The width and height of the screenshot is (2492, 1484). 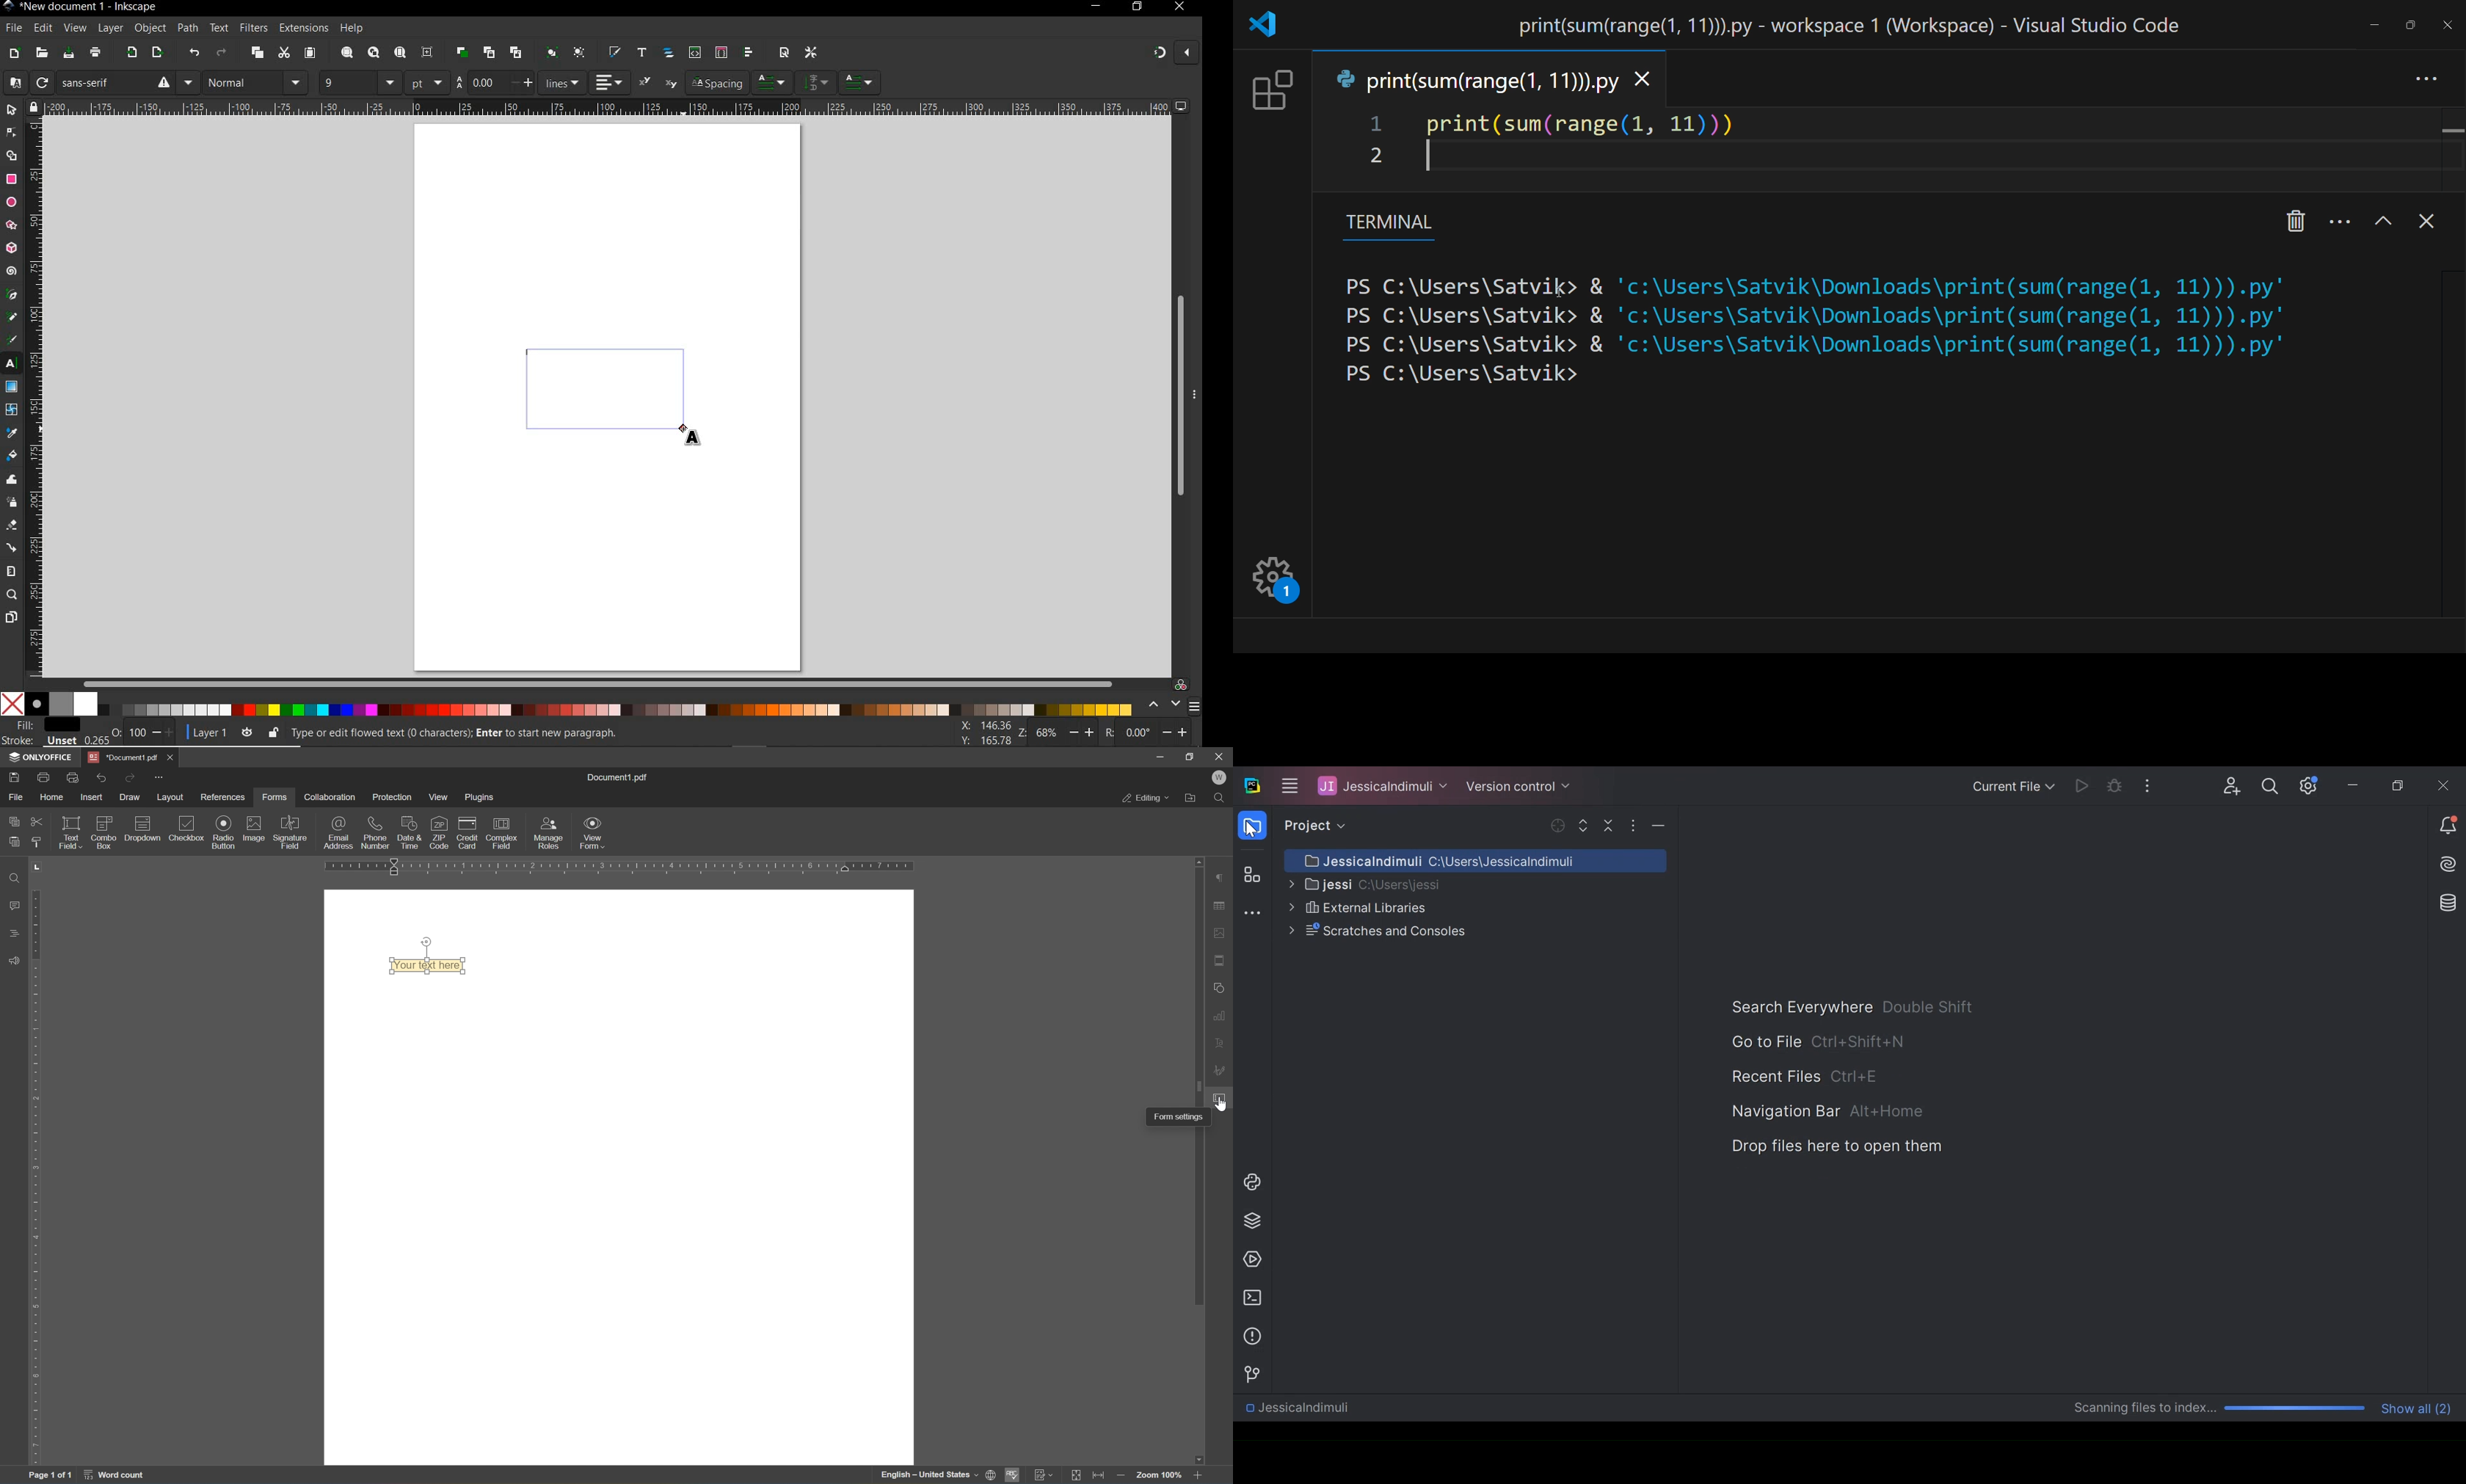 What do you see at coordinates (1188, 757) in the screenshot?
I see `restore down` at bounding box center [1188, 757].